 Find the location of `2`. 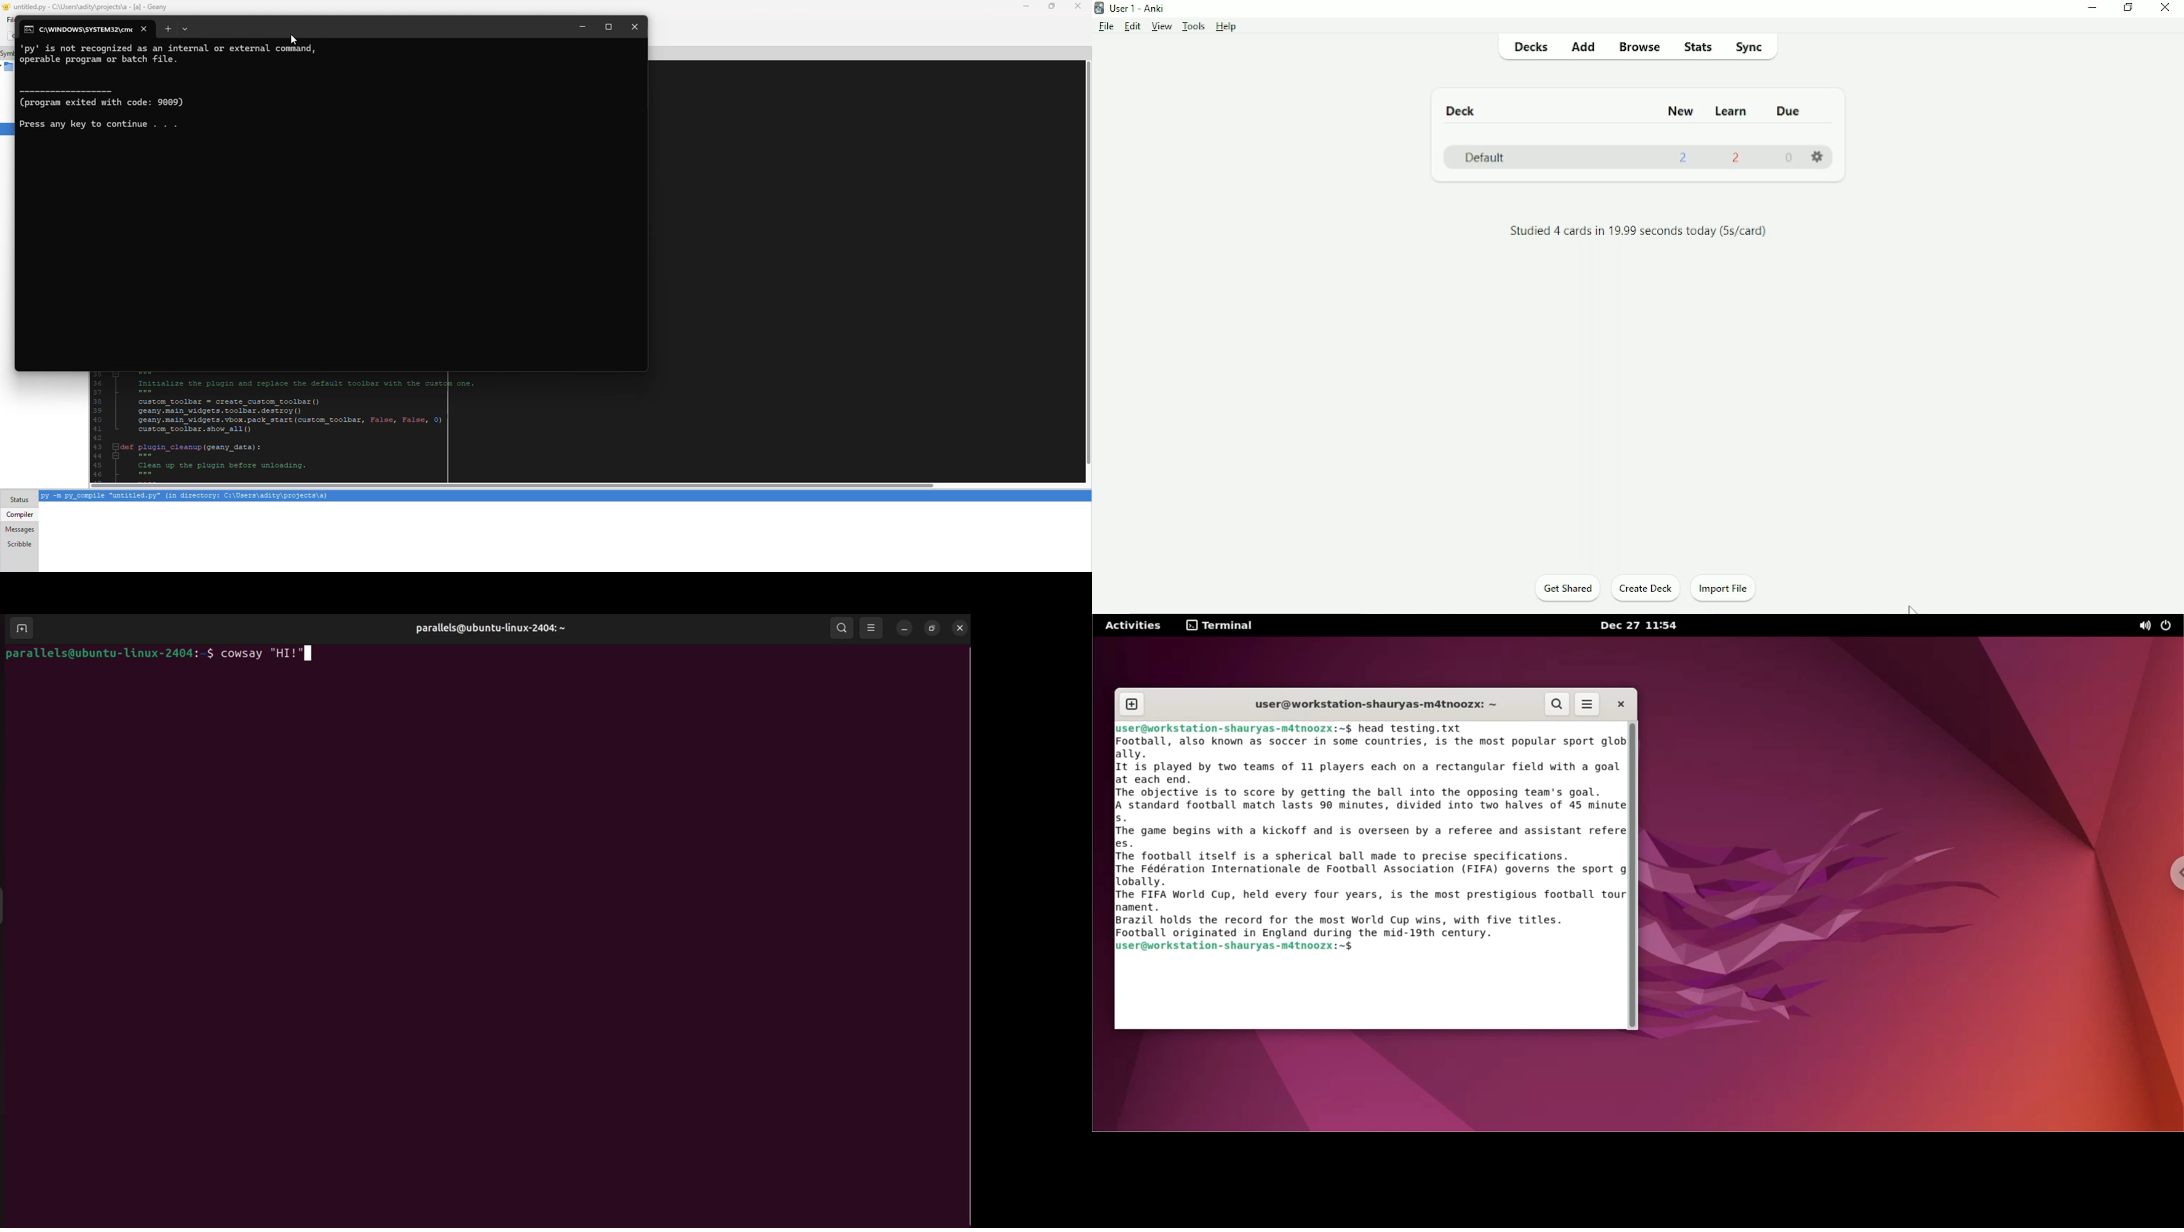

2 is located at coordinates (1684, 157).